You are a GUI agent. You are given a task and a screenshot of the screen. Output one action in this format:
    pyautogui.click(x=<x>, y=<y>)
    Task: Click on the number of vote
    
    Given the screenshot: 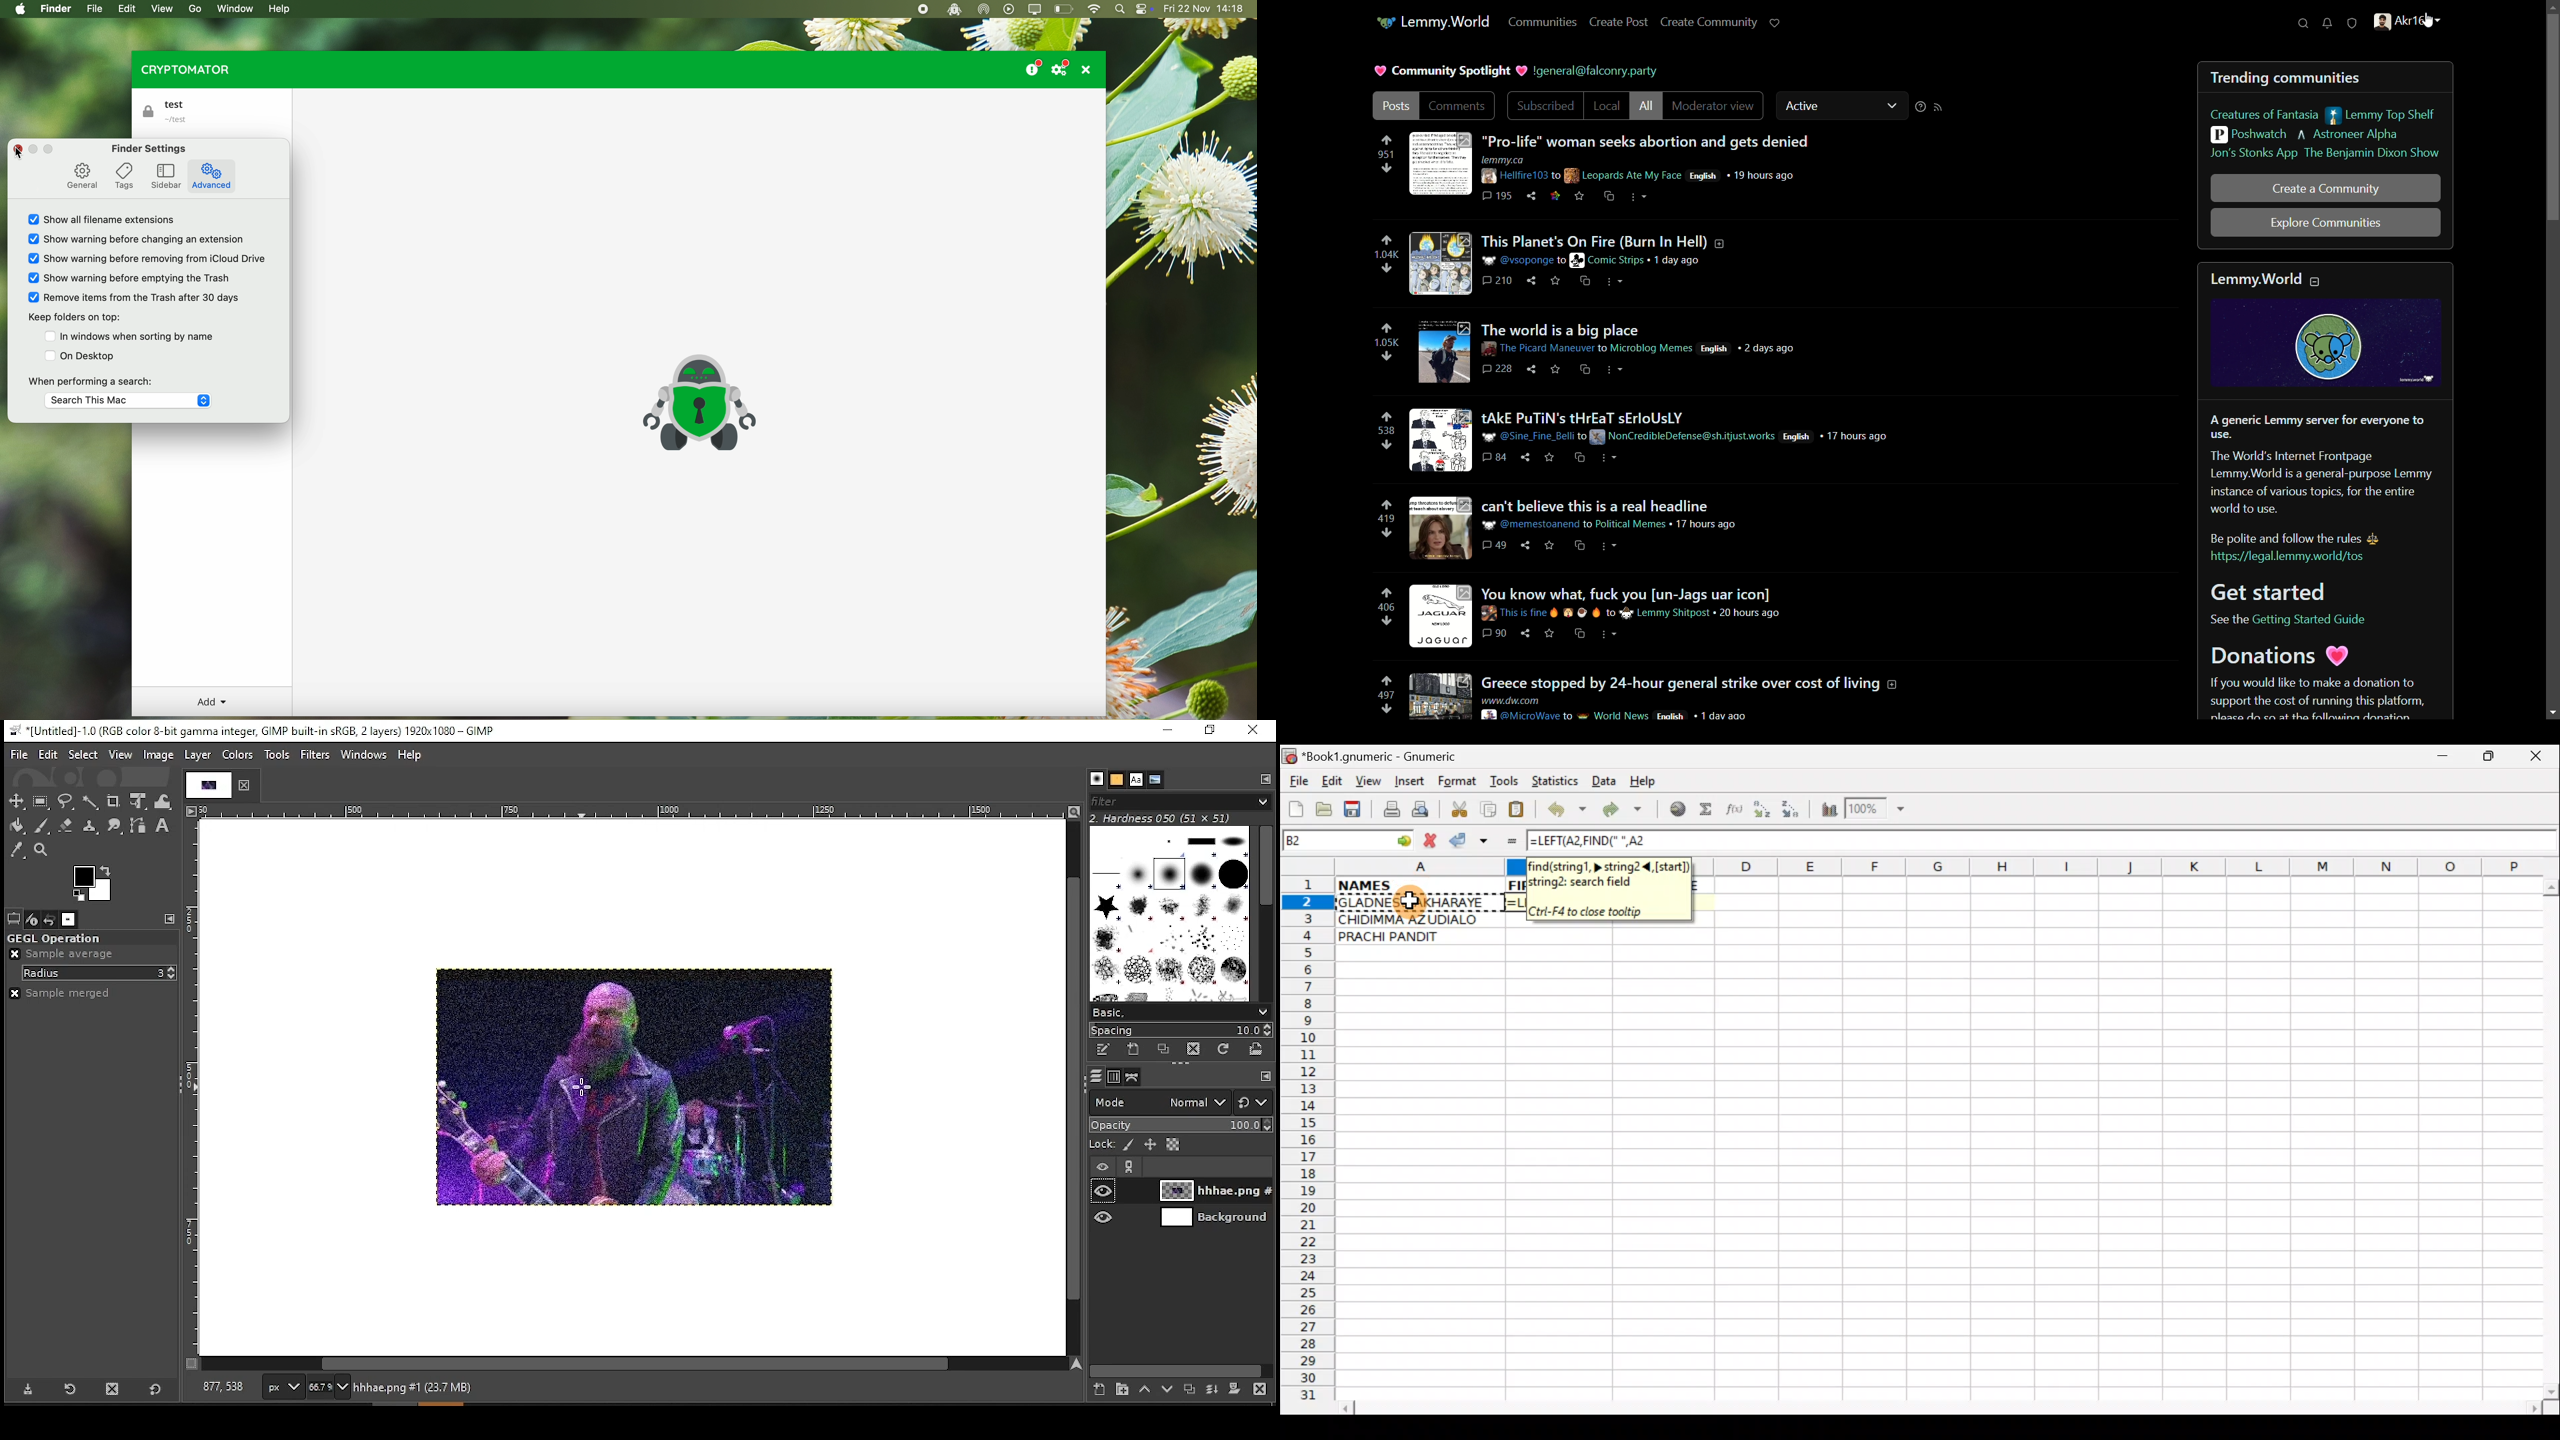 What is the action you would take?
    pyautogui.click(x=1385, y=432)
    